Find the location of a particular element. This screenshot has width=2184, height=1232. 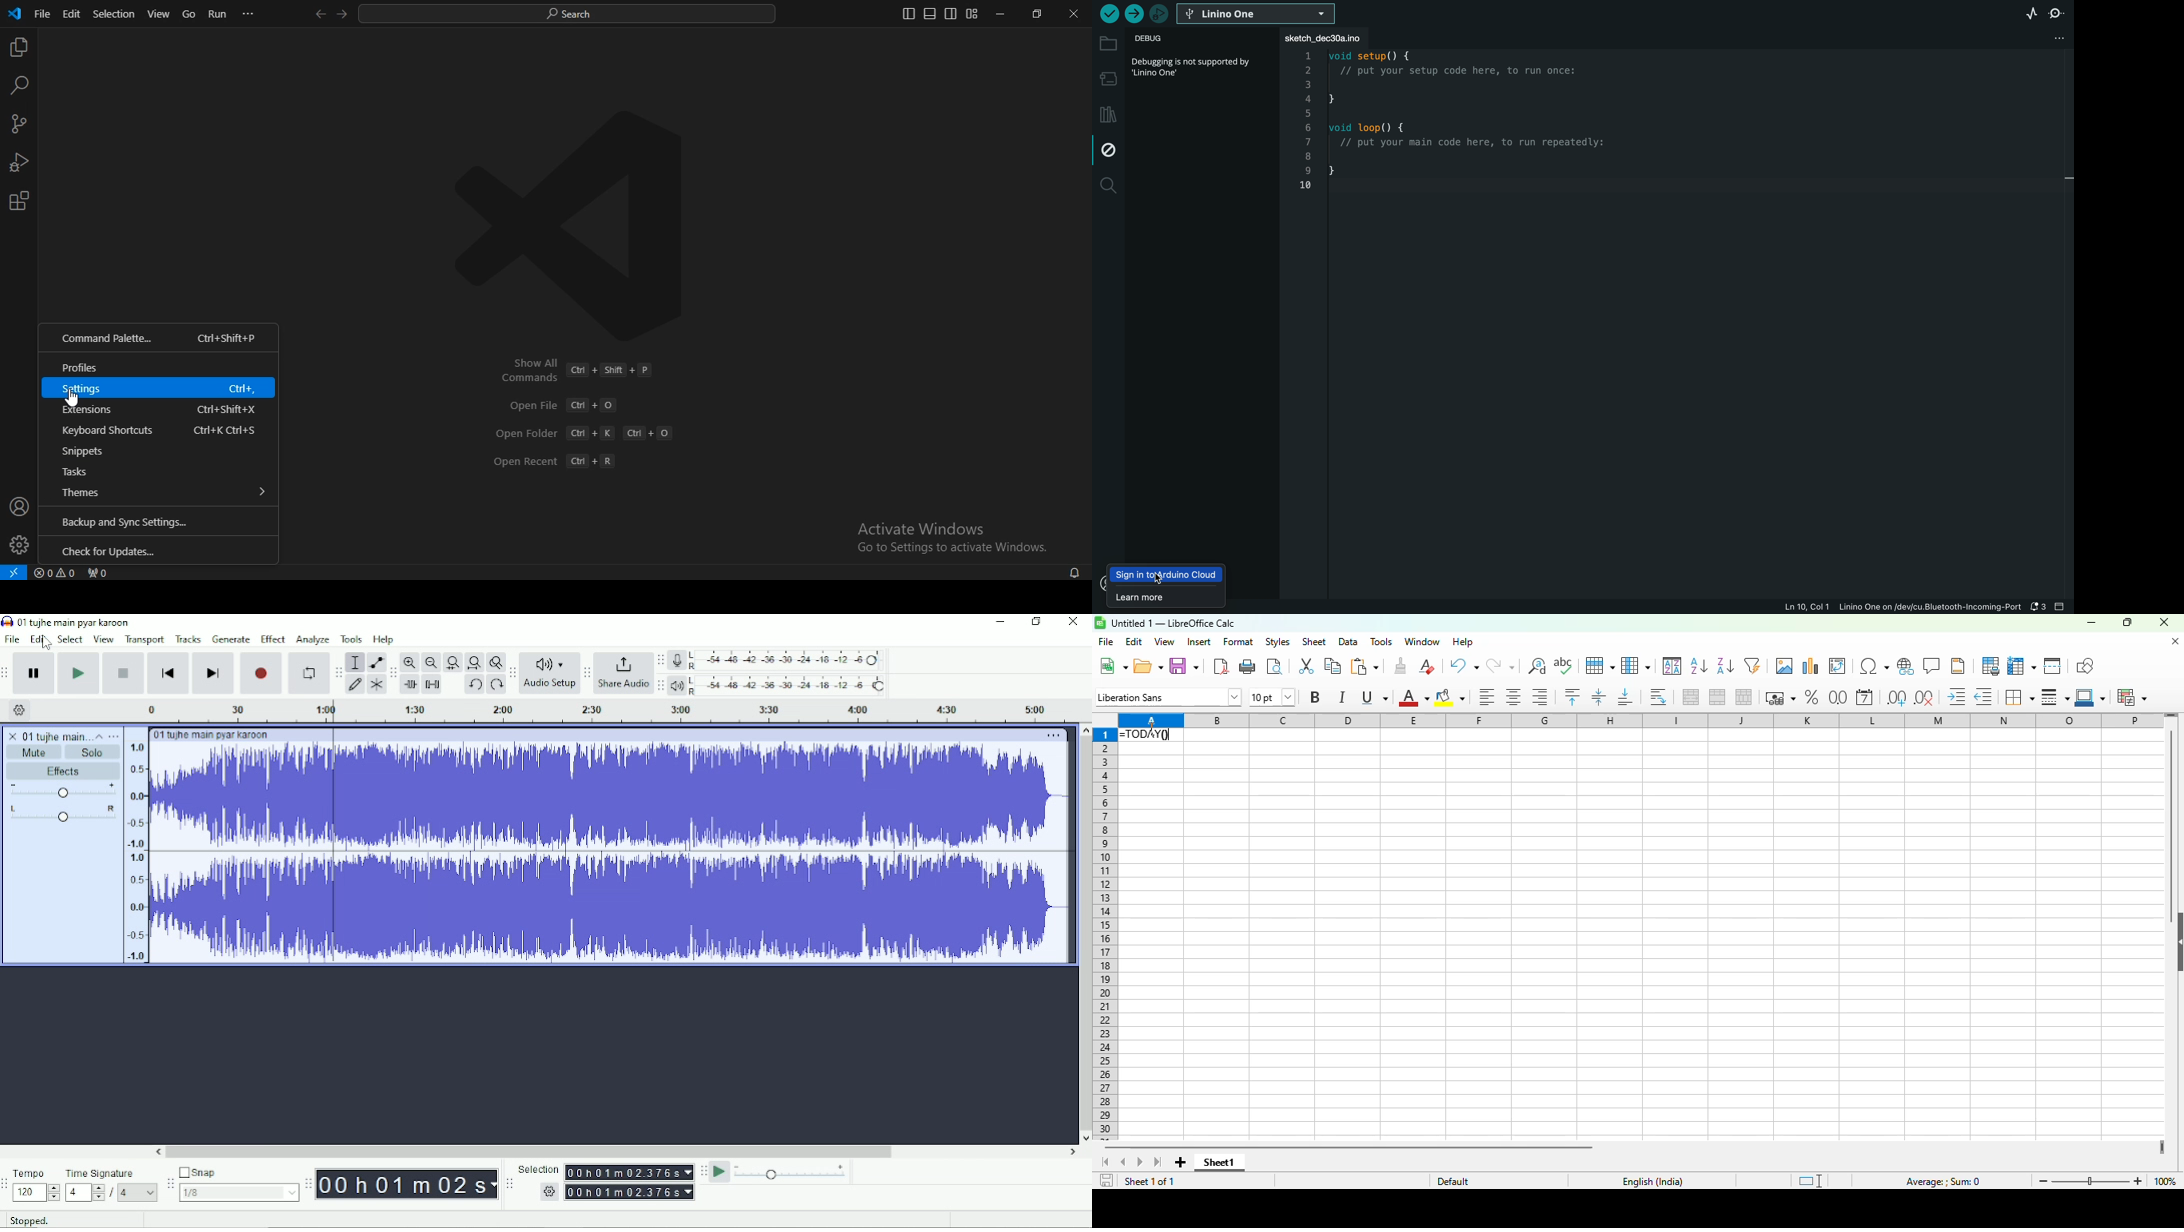

align top is located at coordinates (1572, 696).